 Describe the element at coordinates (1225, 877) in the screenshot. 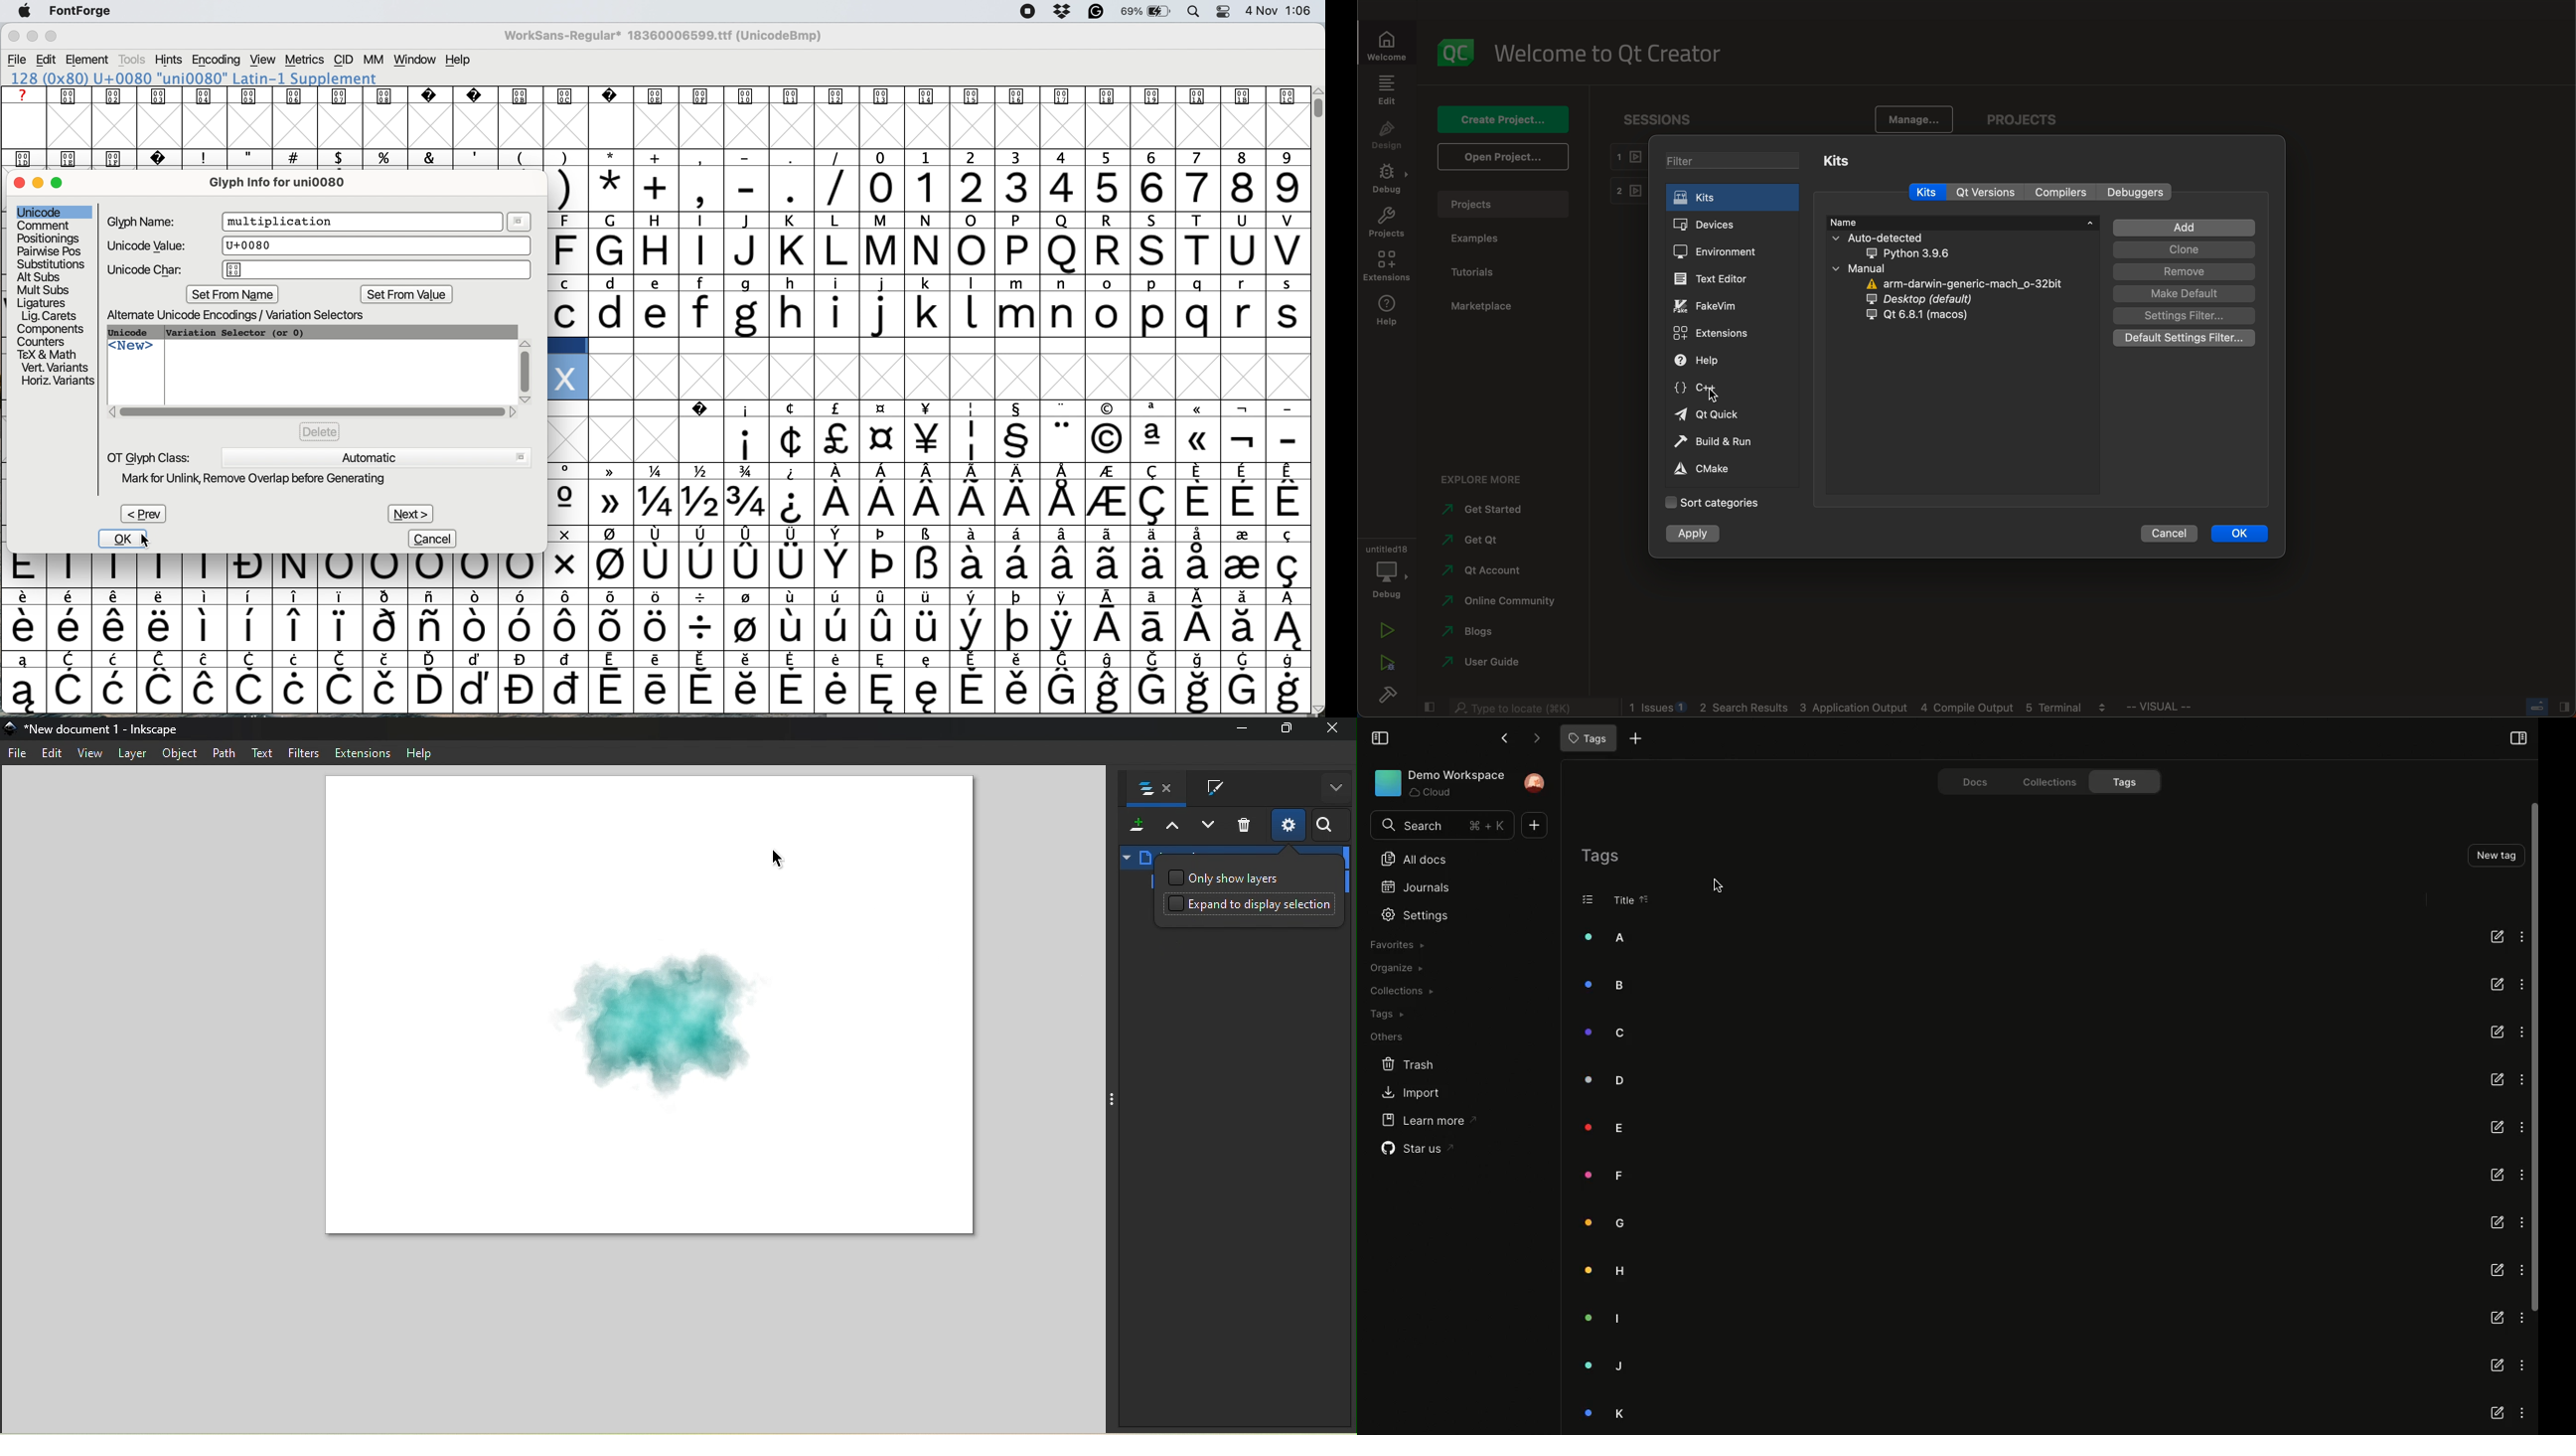

I see `Only show layers` at that location.